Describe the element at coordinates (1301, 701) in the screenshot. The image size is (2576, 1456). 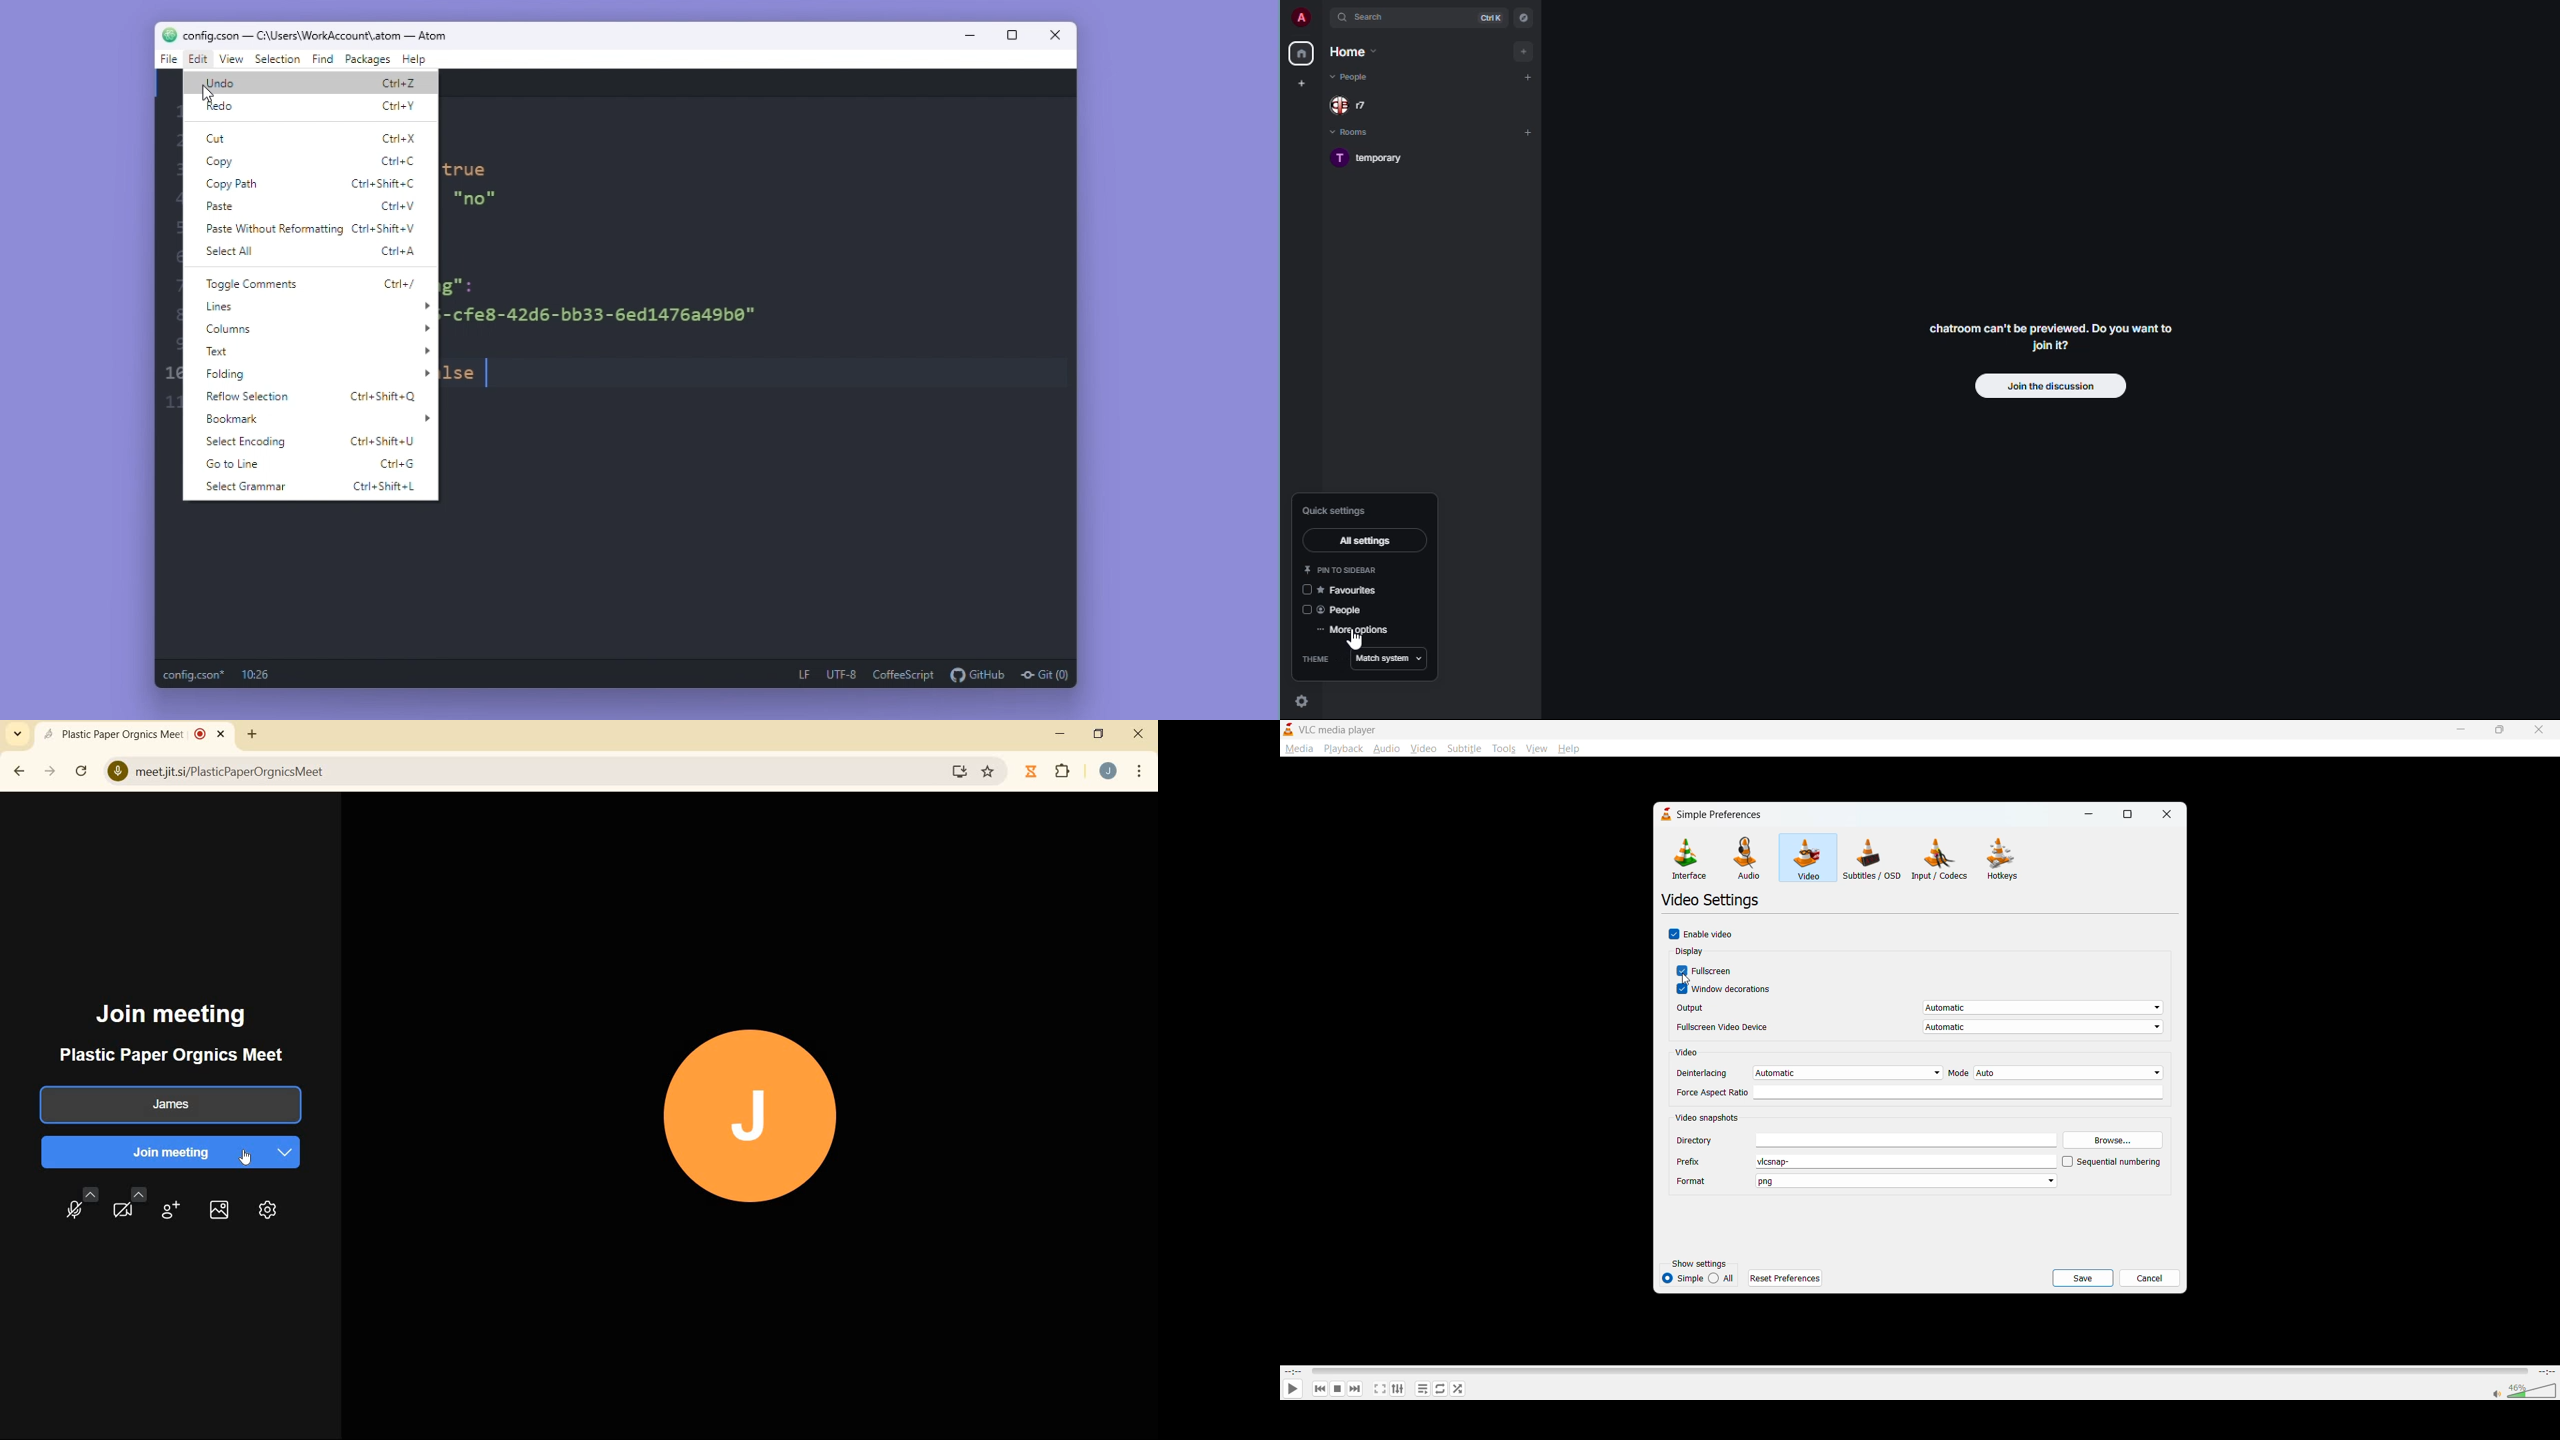
I see `quick settings` at that location.